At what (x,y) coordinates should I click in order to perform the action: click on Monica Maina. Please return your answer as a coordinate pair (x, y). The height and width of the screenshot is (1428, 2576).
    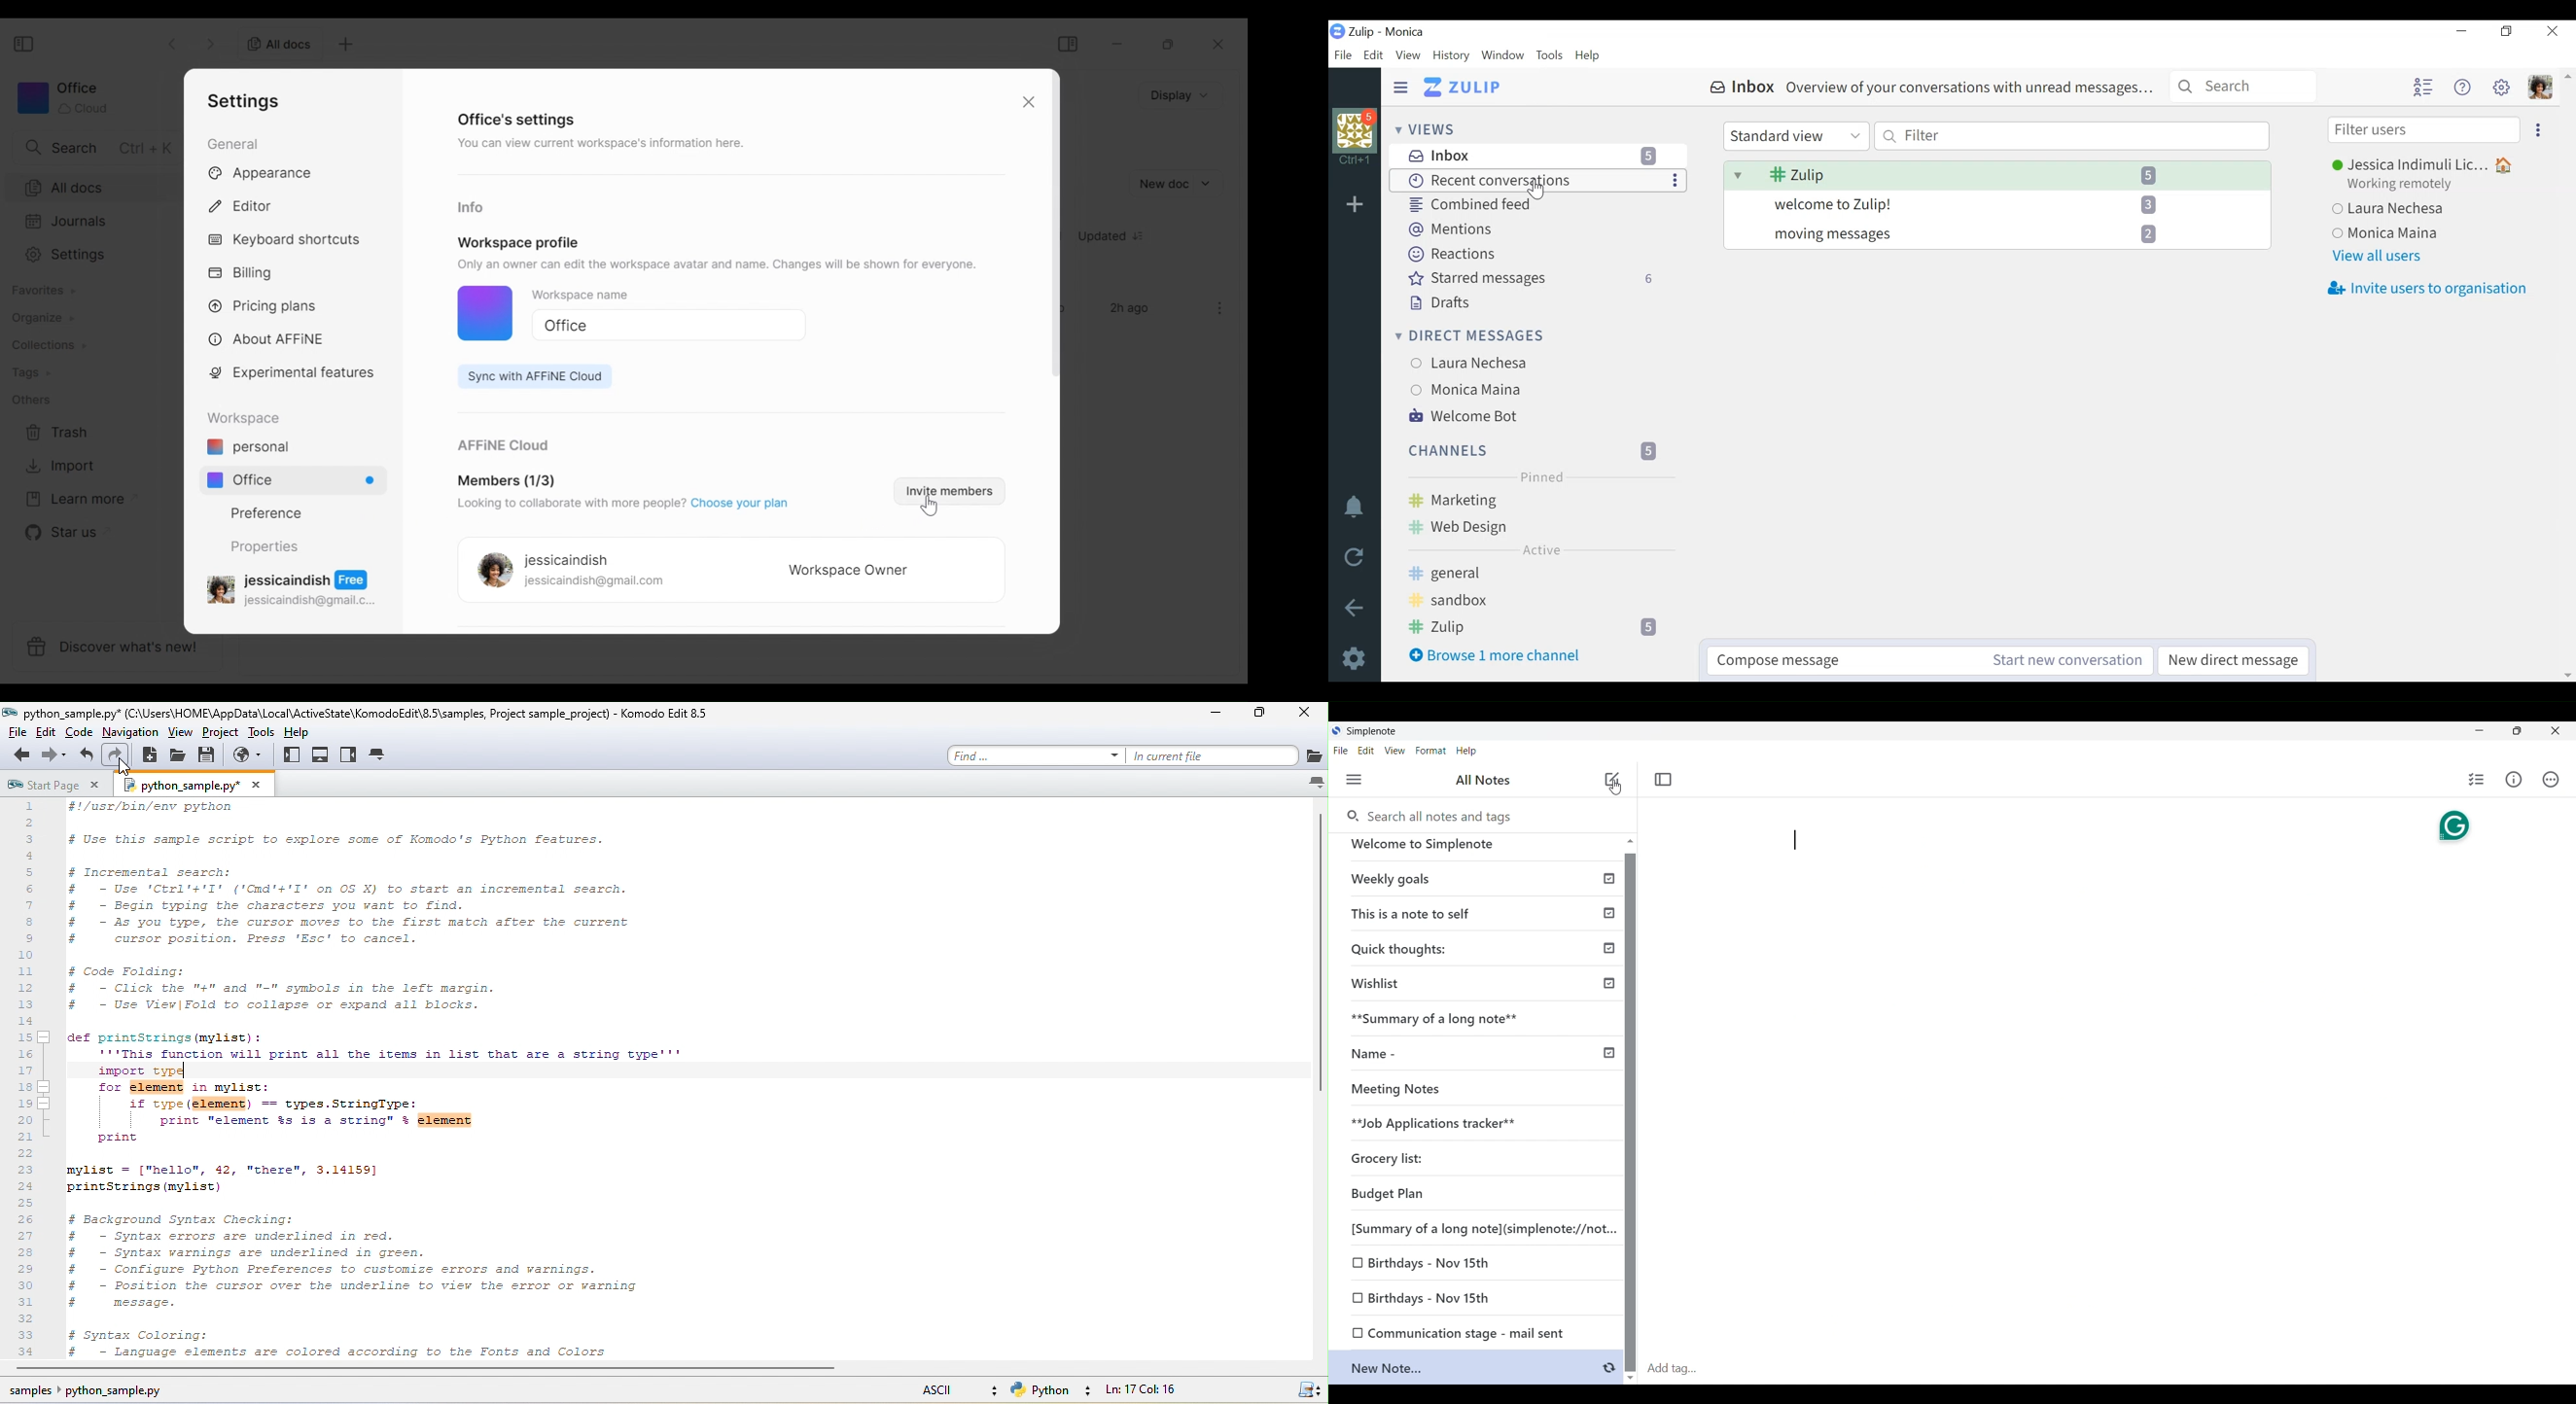
    Looking at the image, I should click on (2417, 235).